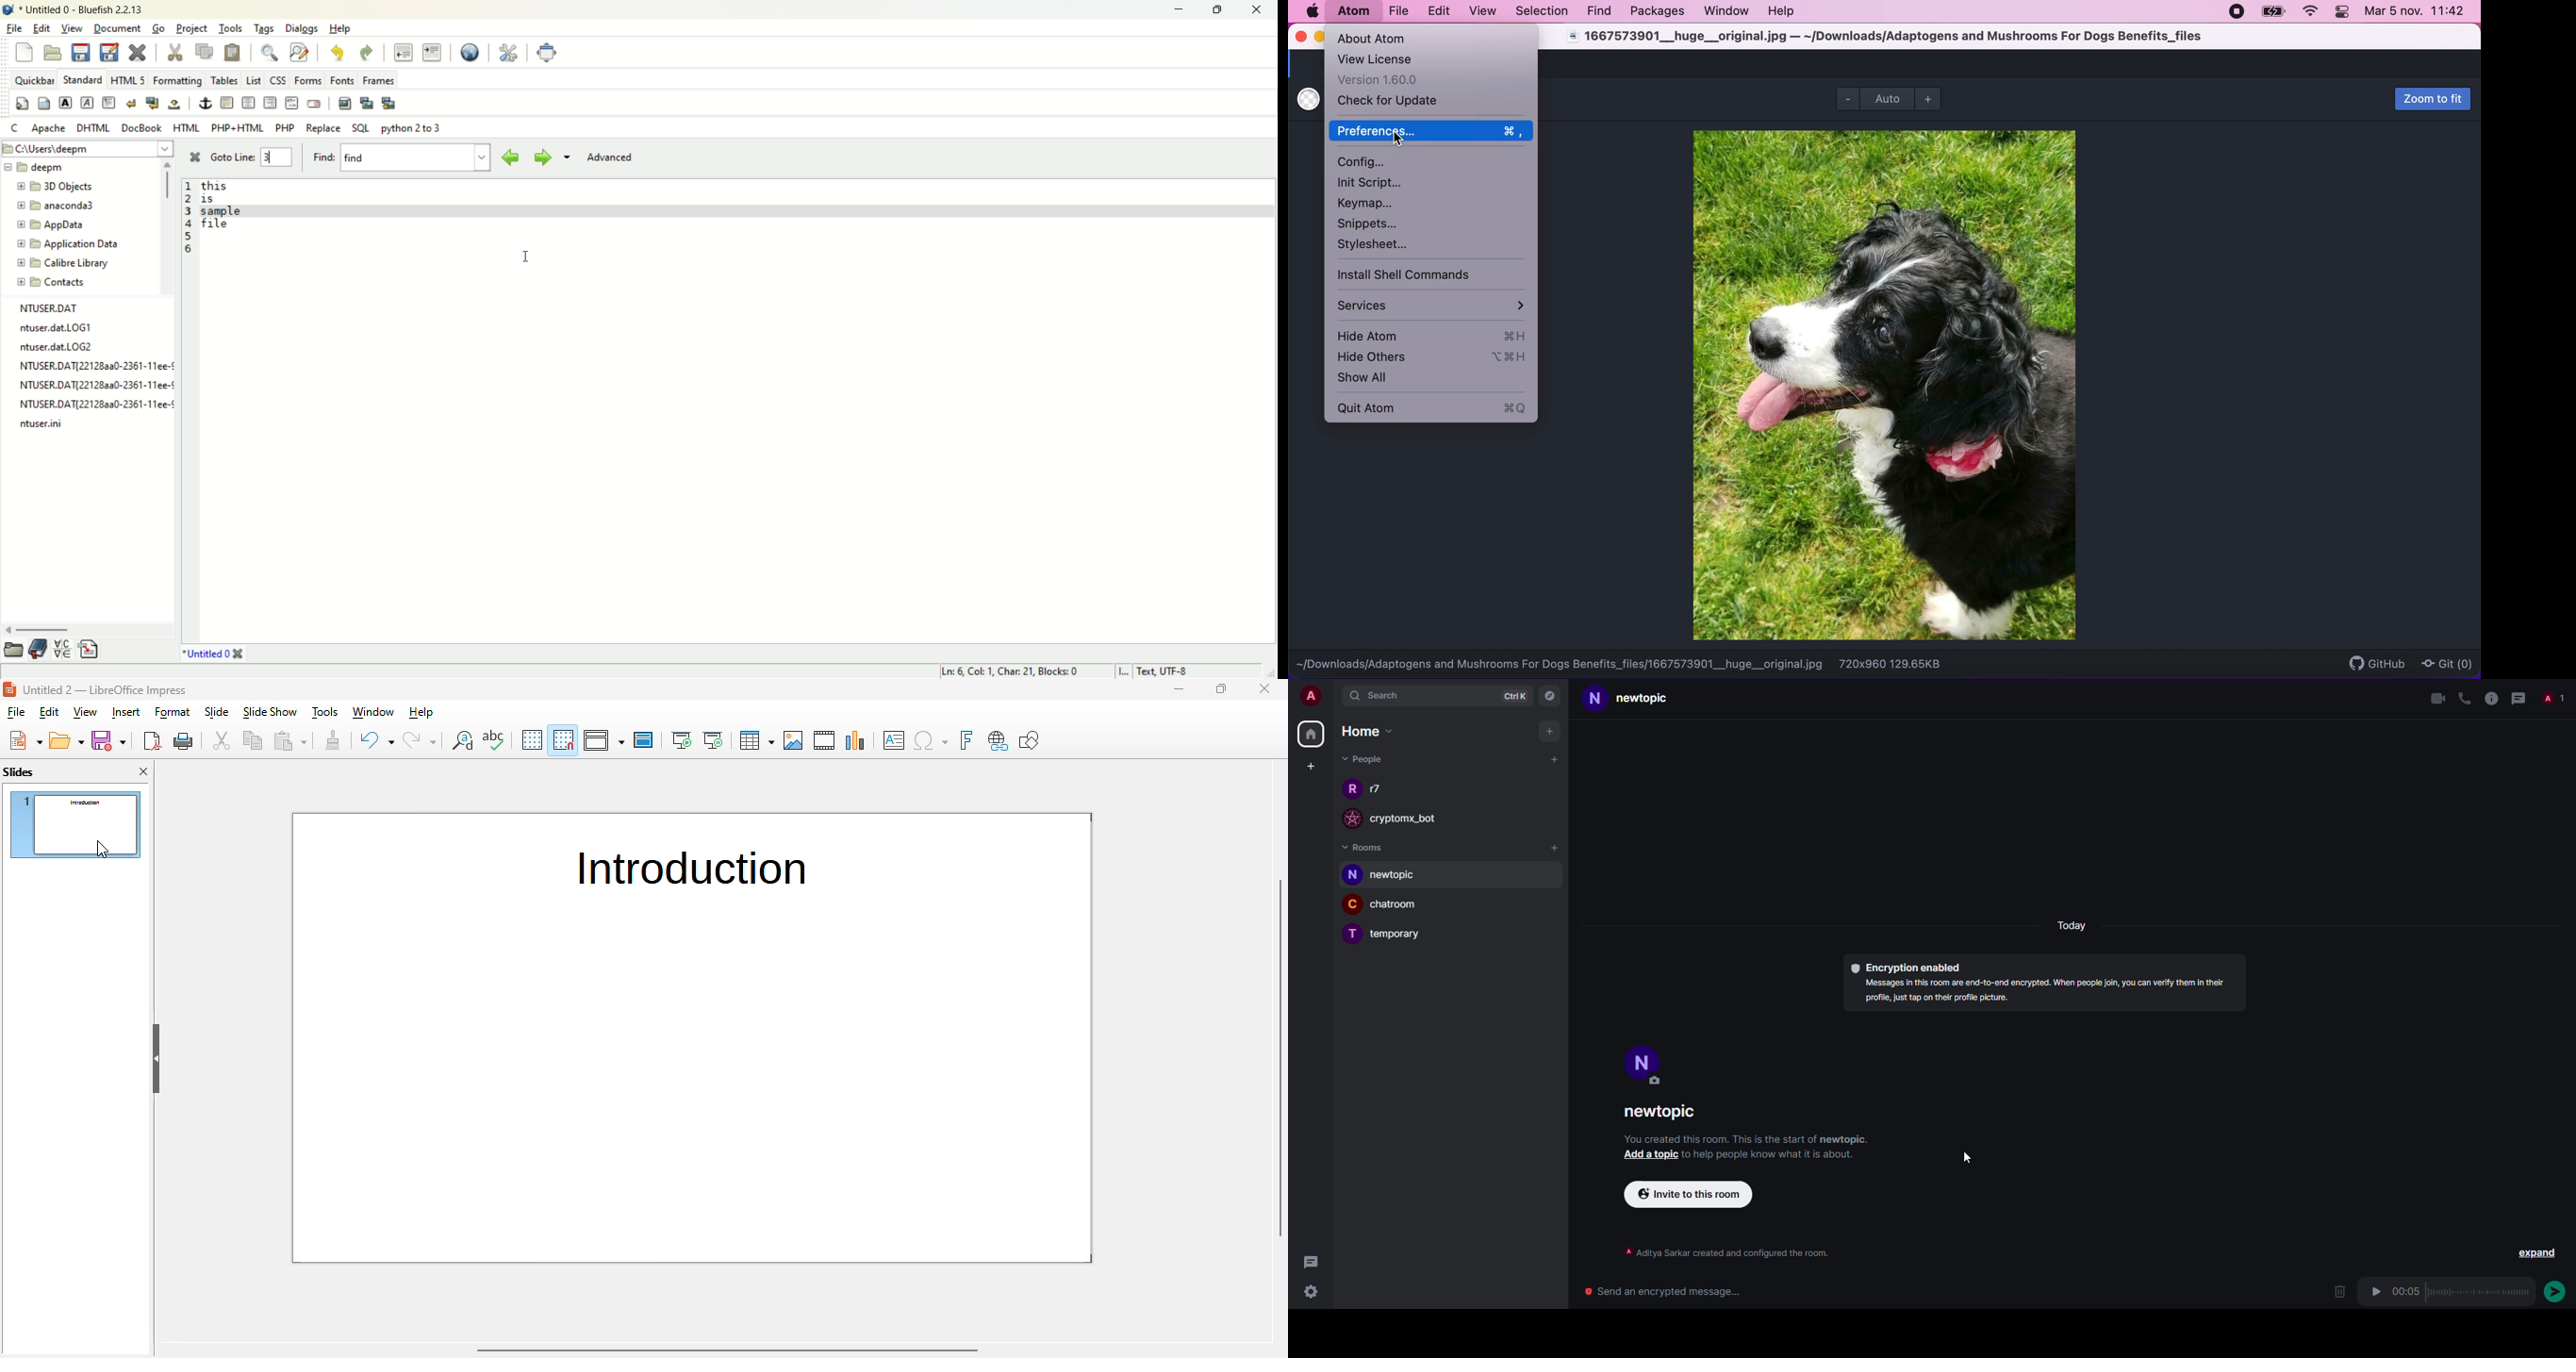  What do you see at coordinates (643, 740) in the screenshot?
I see `master slide` at bounding box center [643, 740].